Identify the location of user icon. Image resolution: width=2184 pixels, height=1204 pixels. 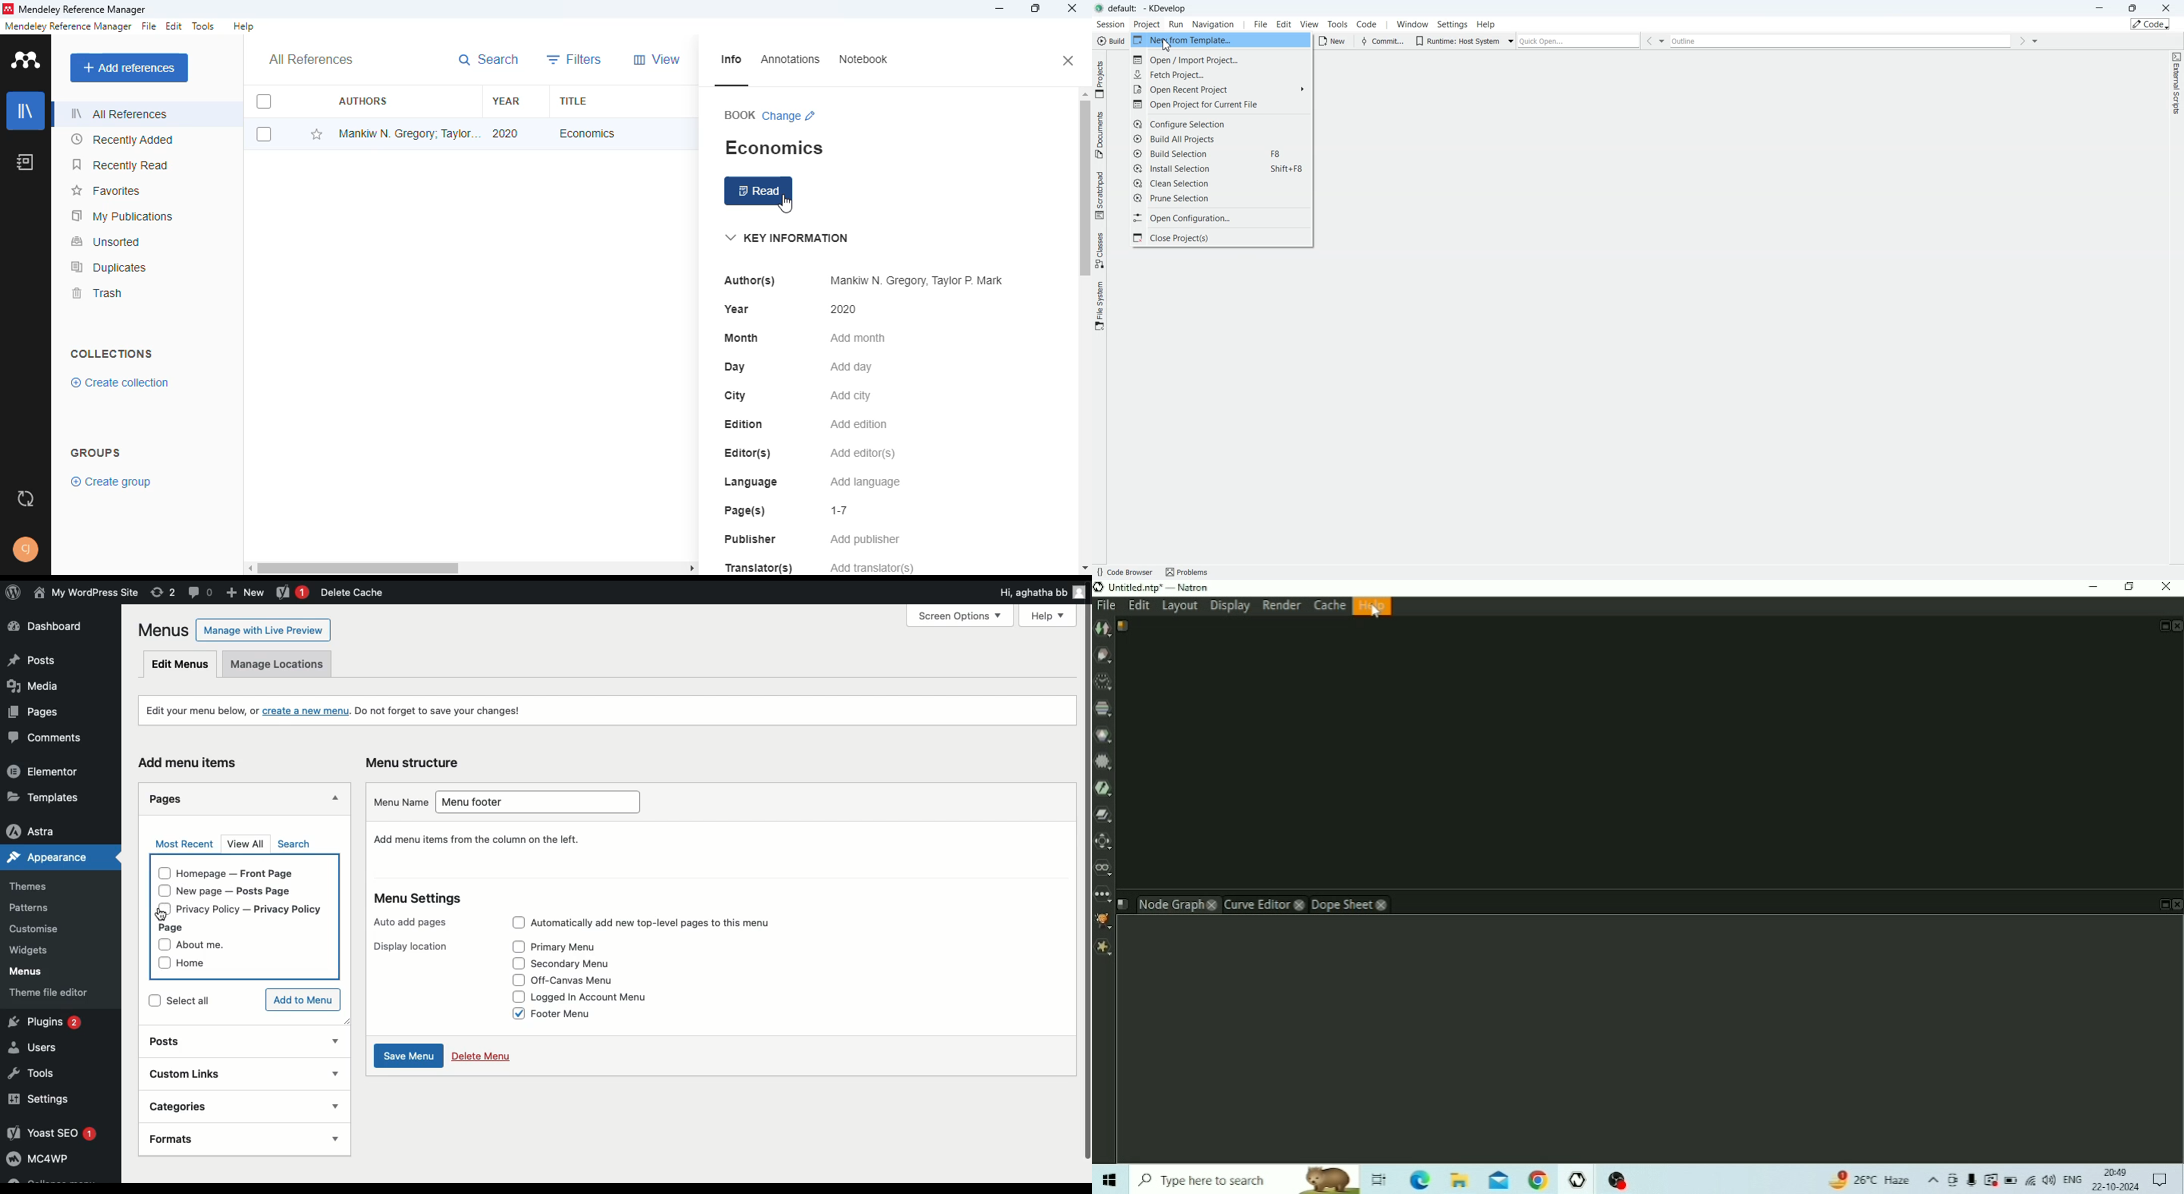
(1080, 594).